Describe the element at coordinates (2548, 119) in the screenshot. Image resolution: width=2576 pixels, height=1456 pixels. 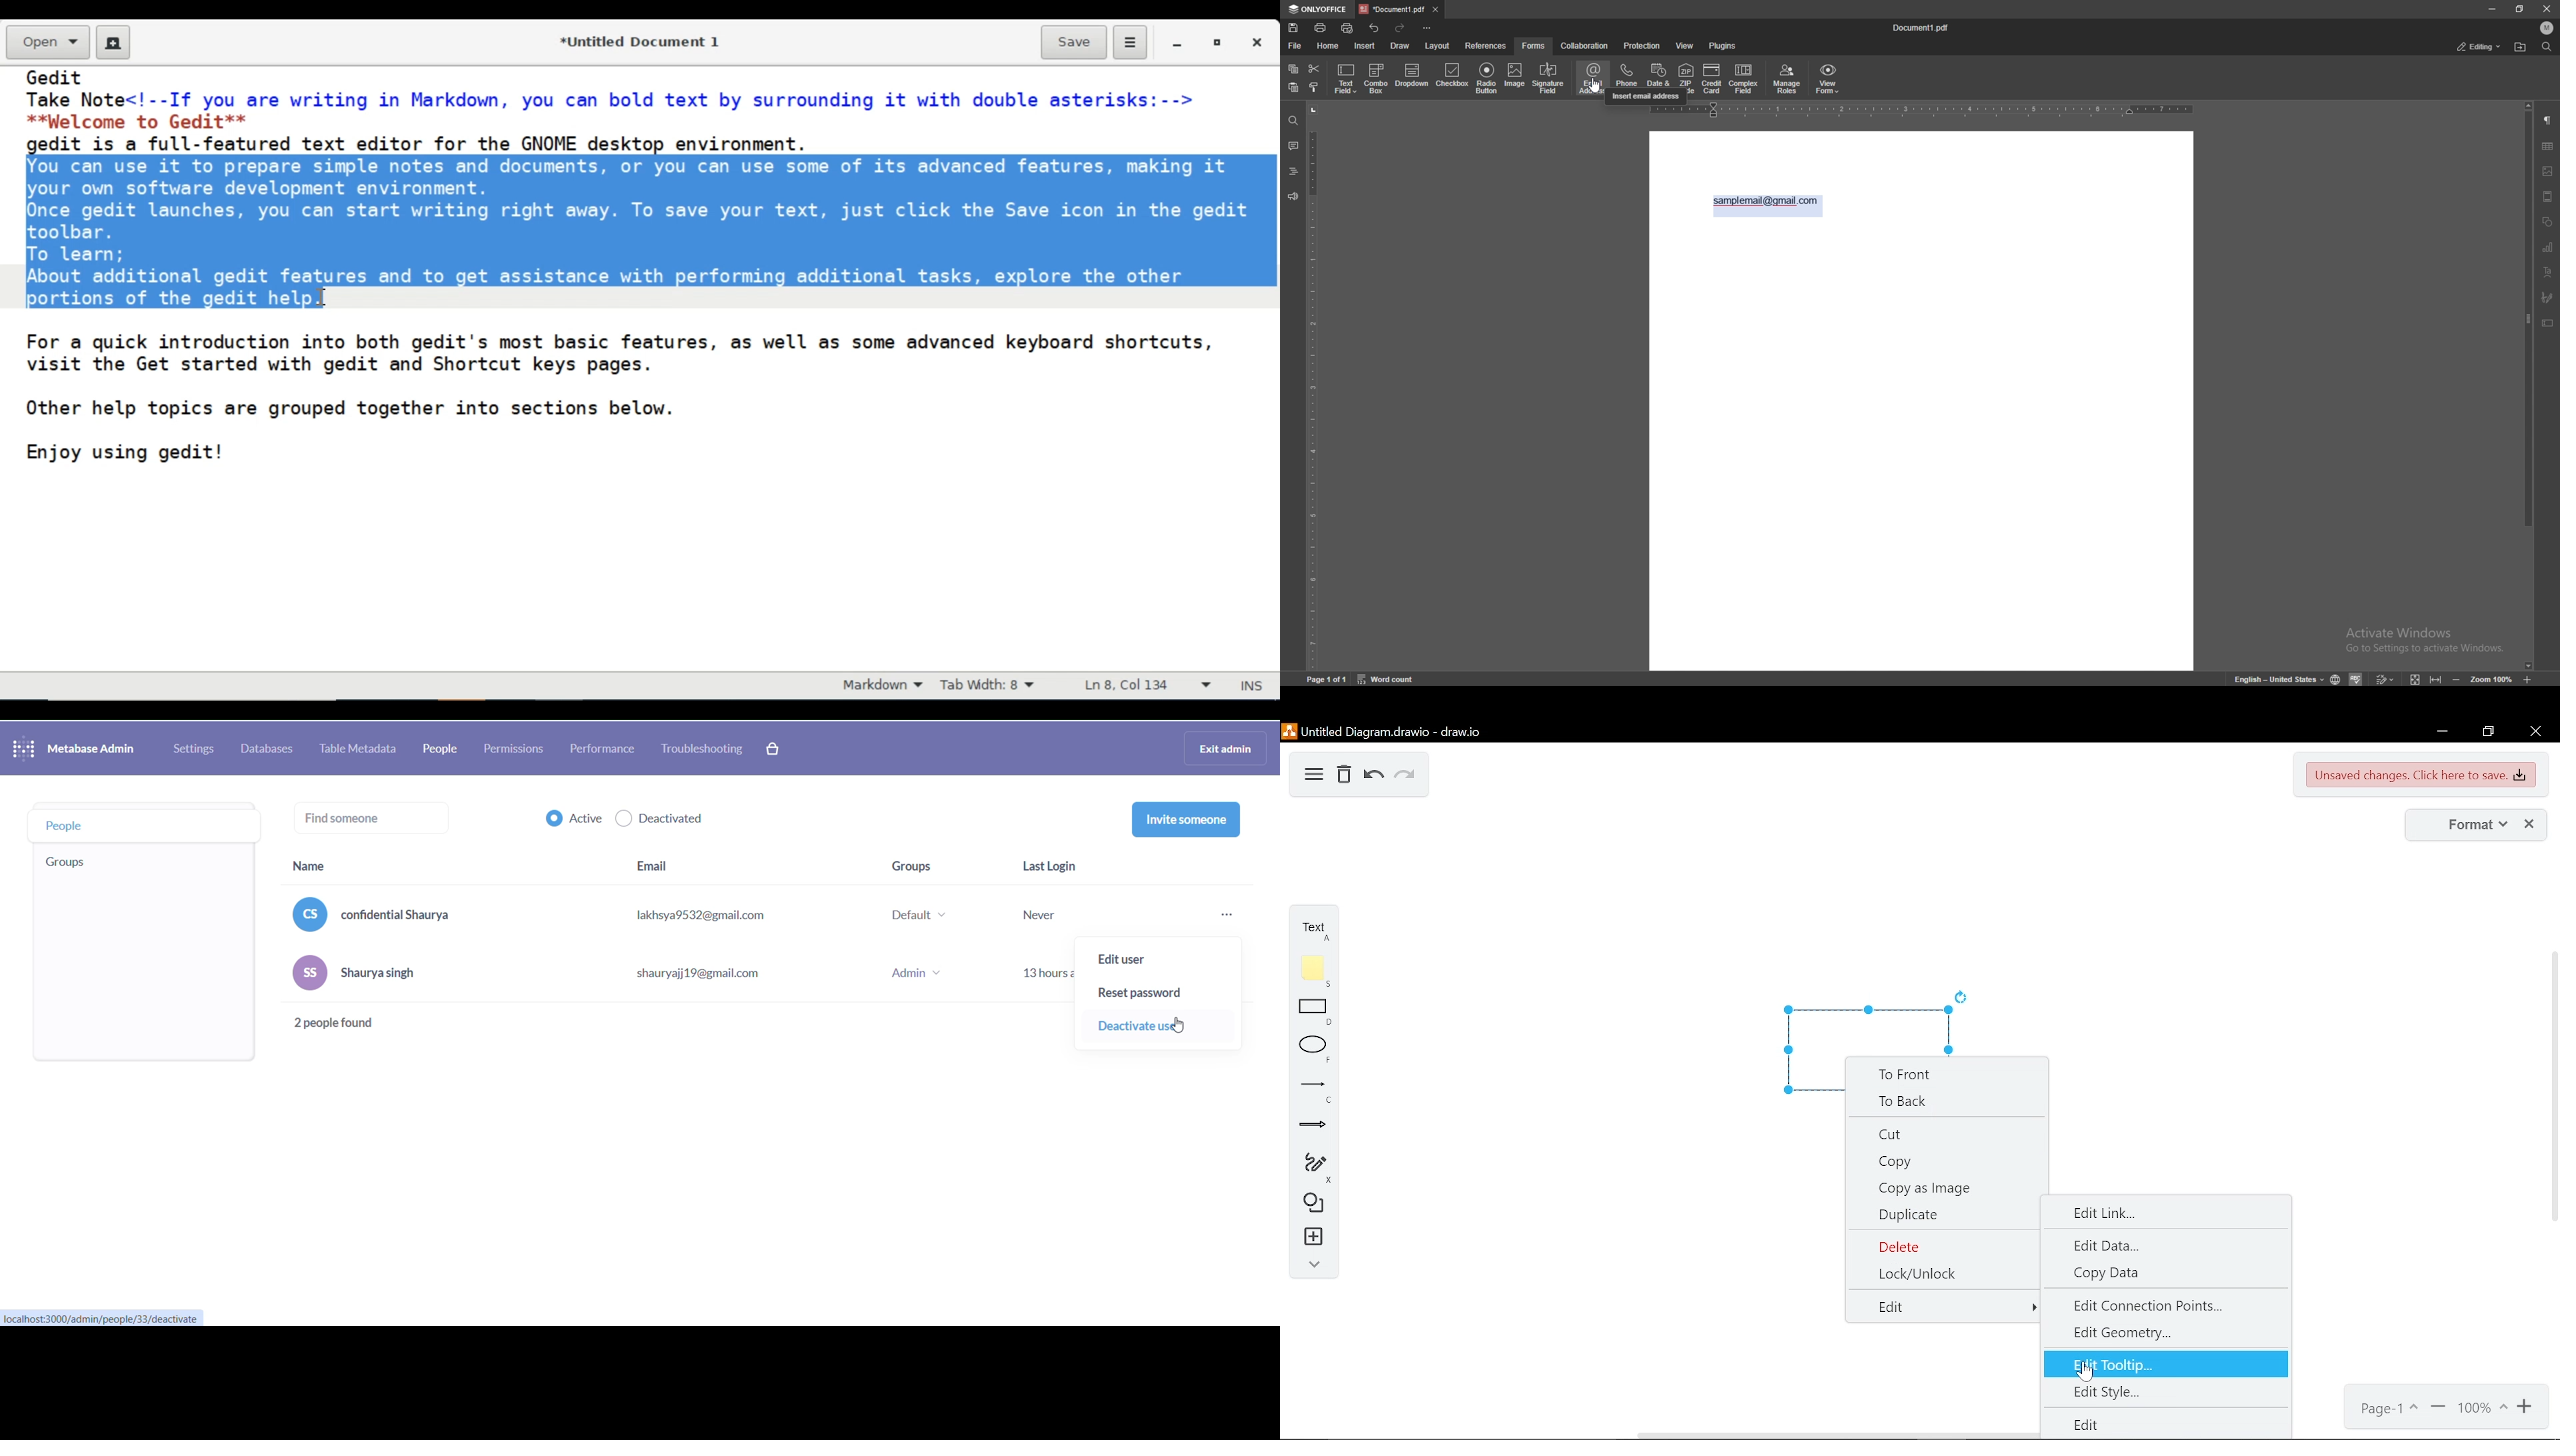
I see `paragraph` at that location.